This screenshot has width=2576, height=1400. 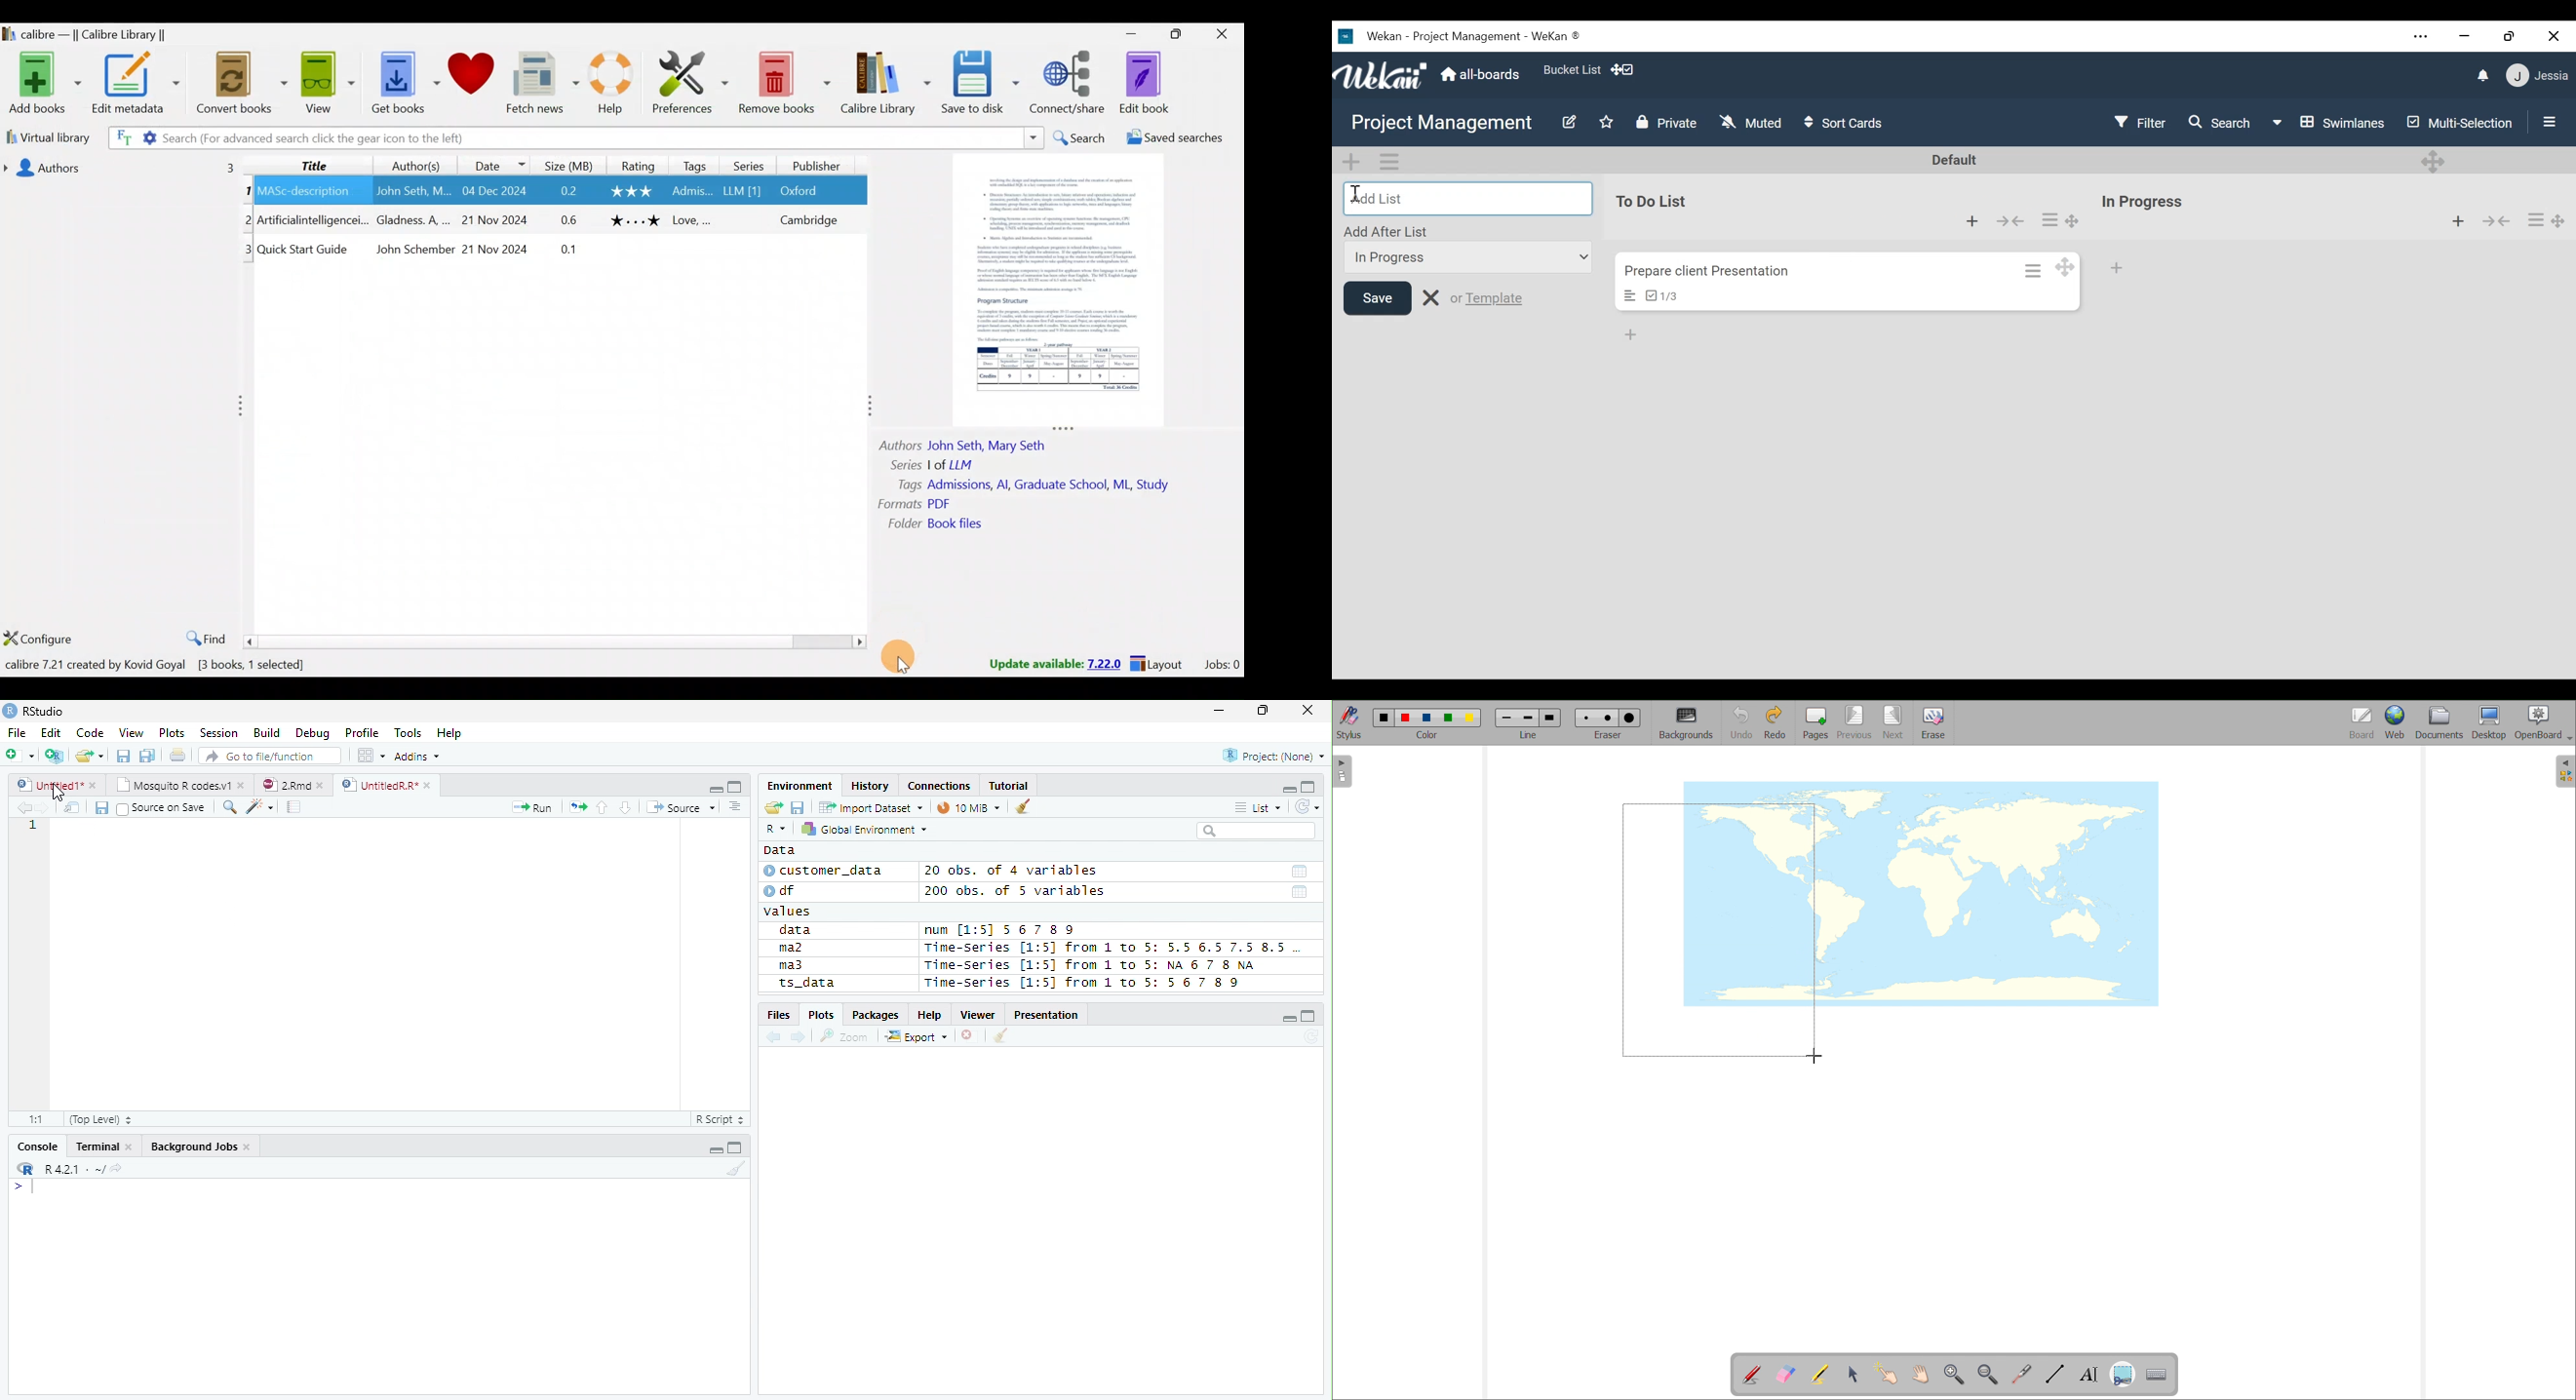 What do you see at coordinates (294, 807) in the screenshot?
I see `Compile Report` at bounding box center [294, 807].